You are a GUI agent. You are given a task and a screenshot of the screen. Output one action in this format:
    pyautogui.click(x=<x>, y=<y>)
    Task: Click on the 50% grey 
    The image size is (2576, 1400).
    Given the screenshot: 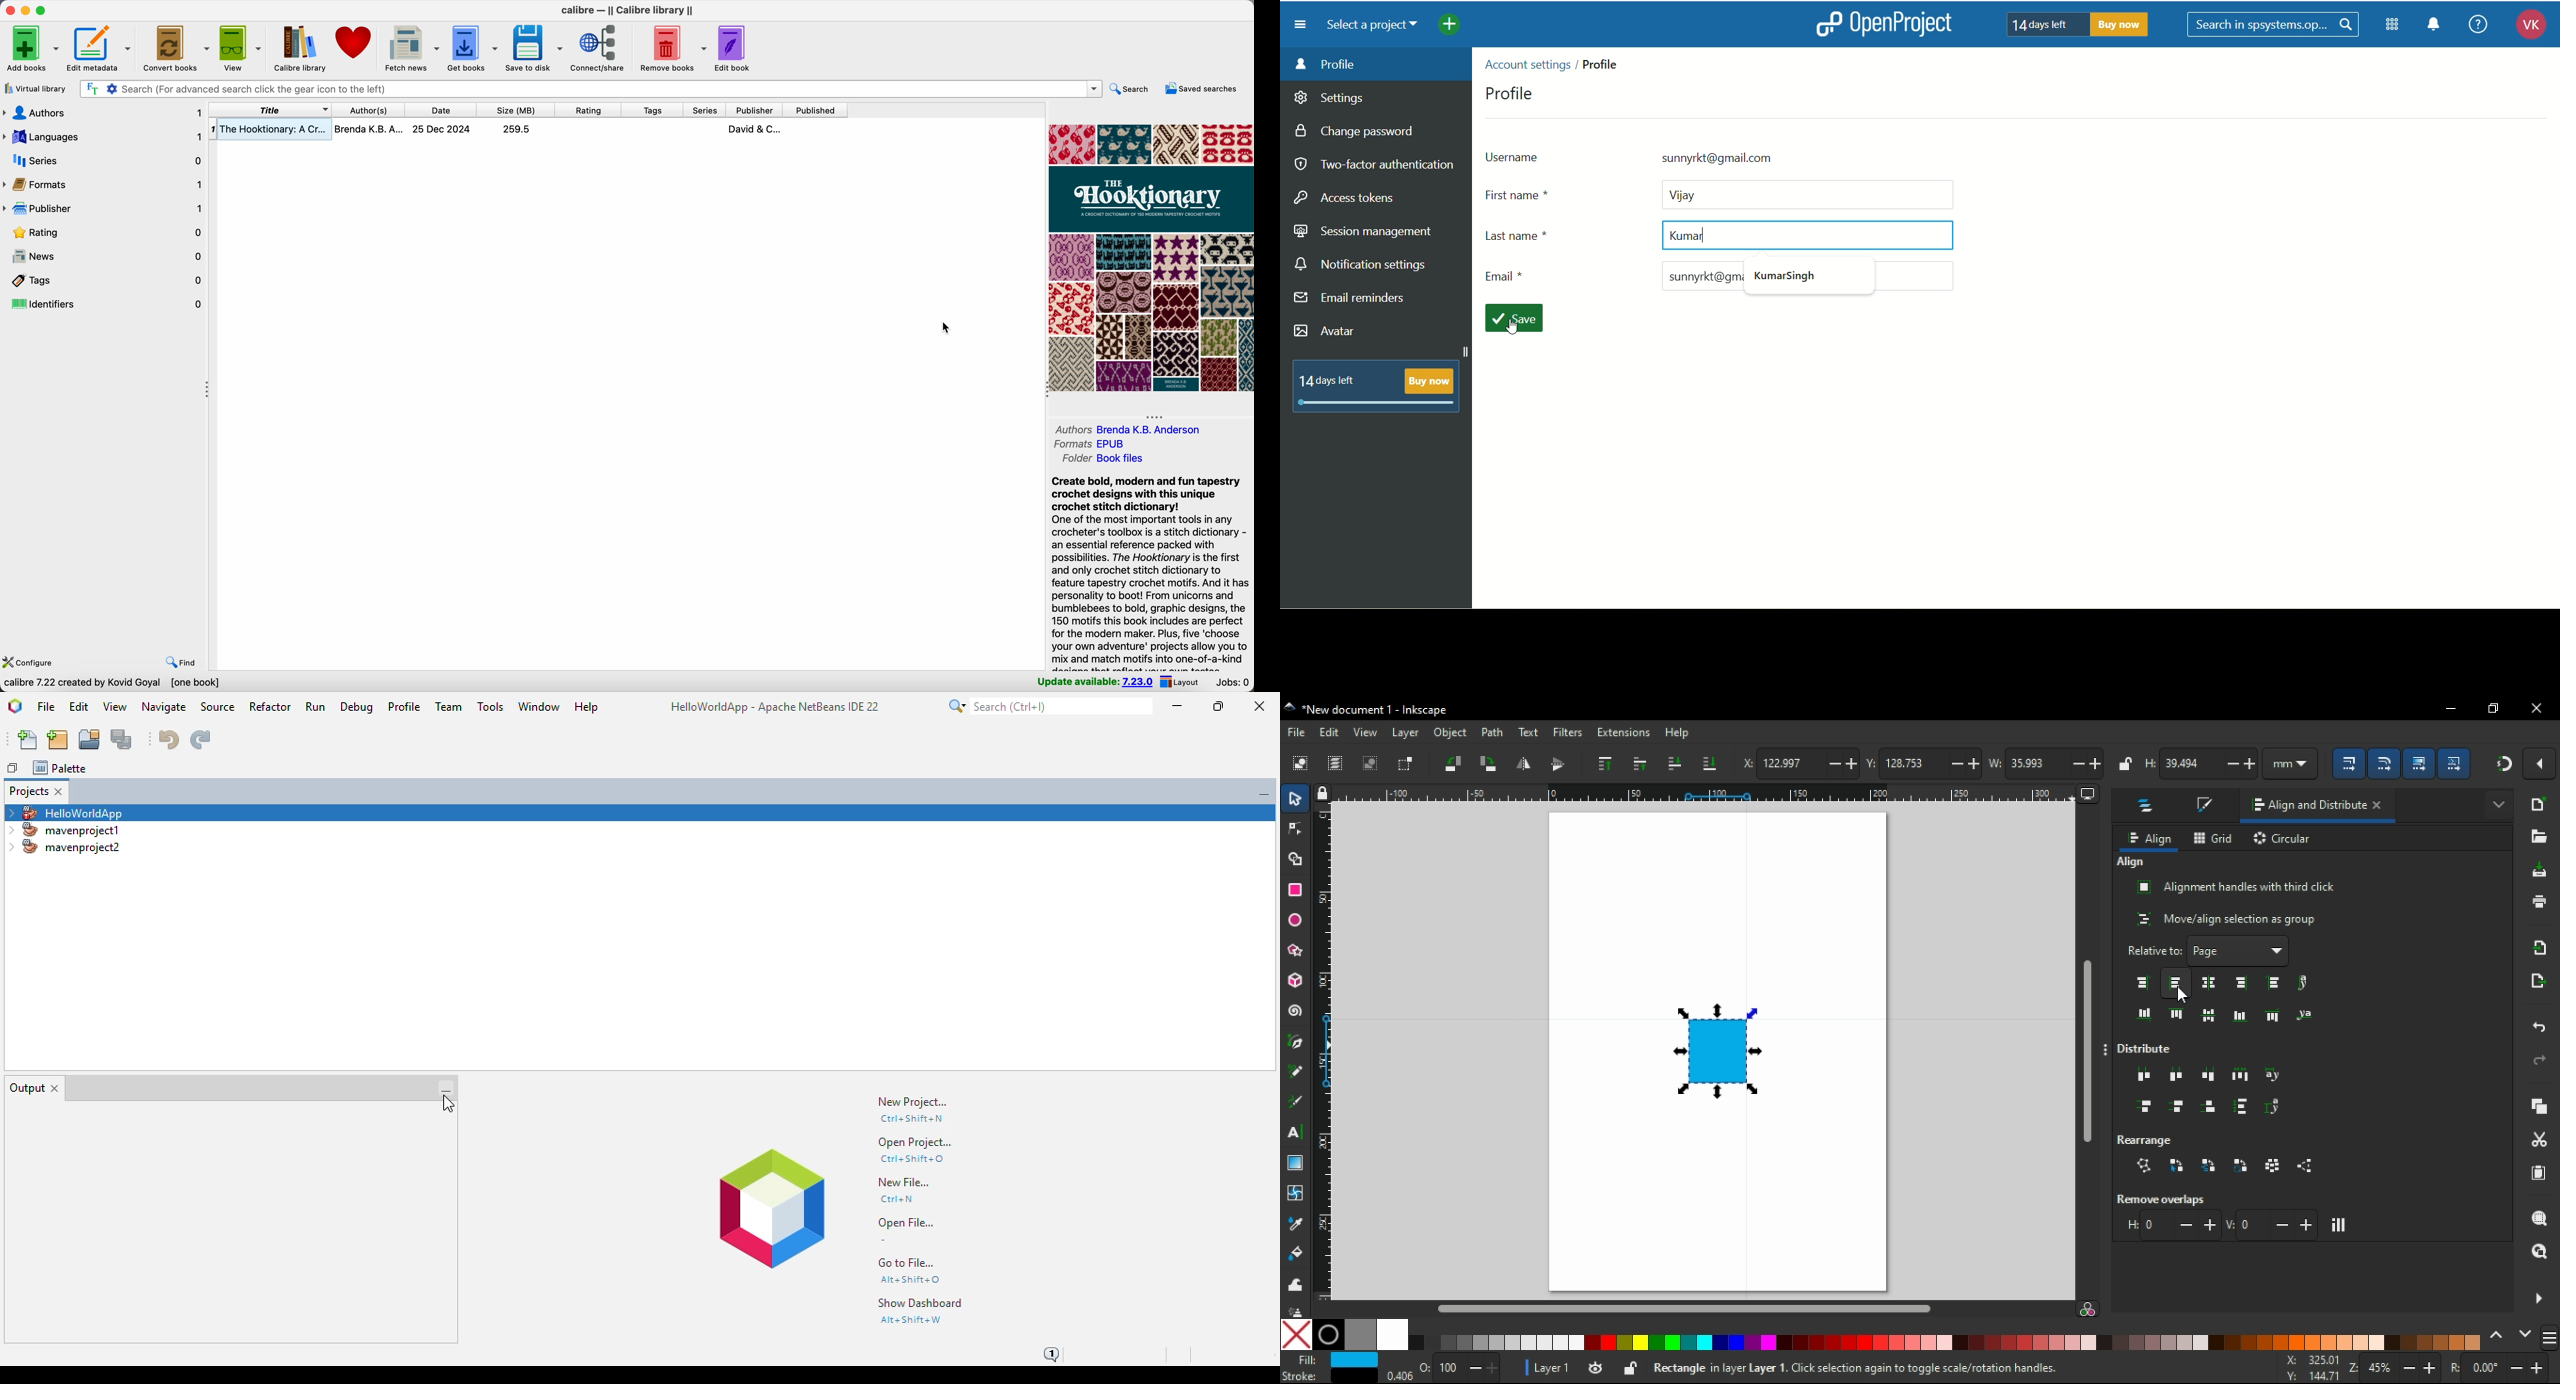 What is the action you would take?
    pyautogui.click(x=1361, y=1334)
    